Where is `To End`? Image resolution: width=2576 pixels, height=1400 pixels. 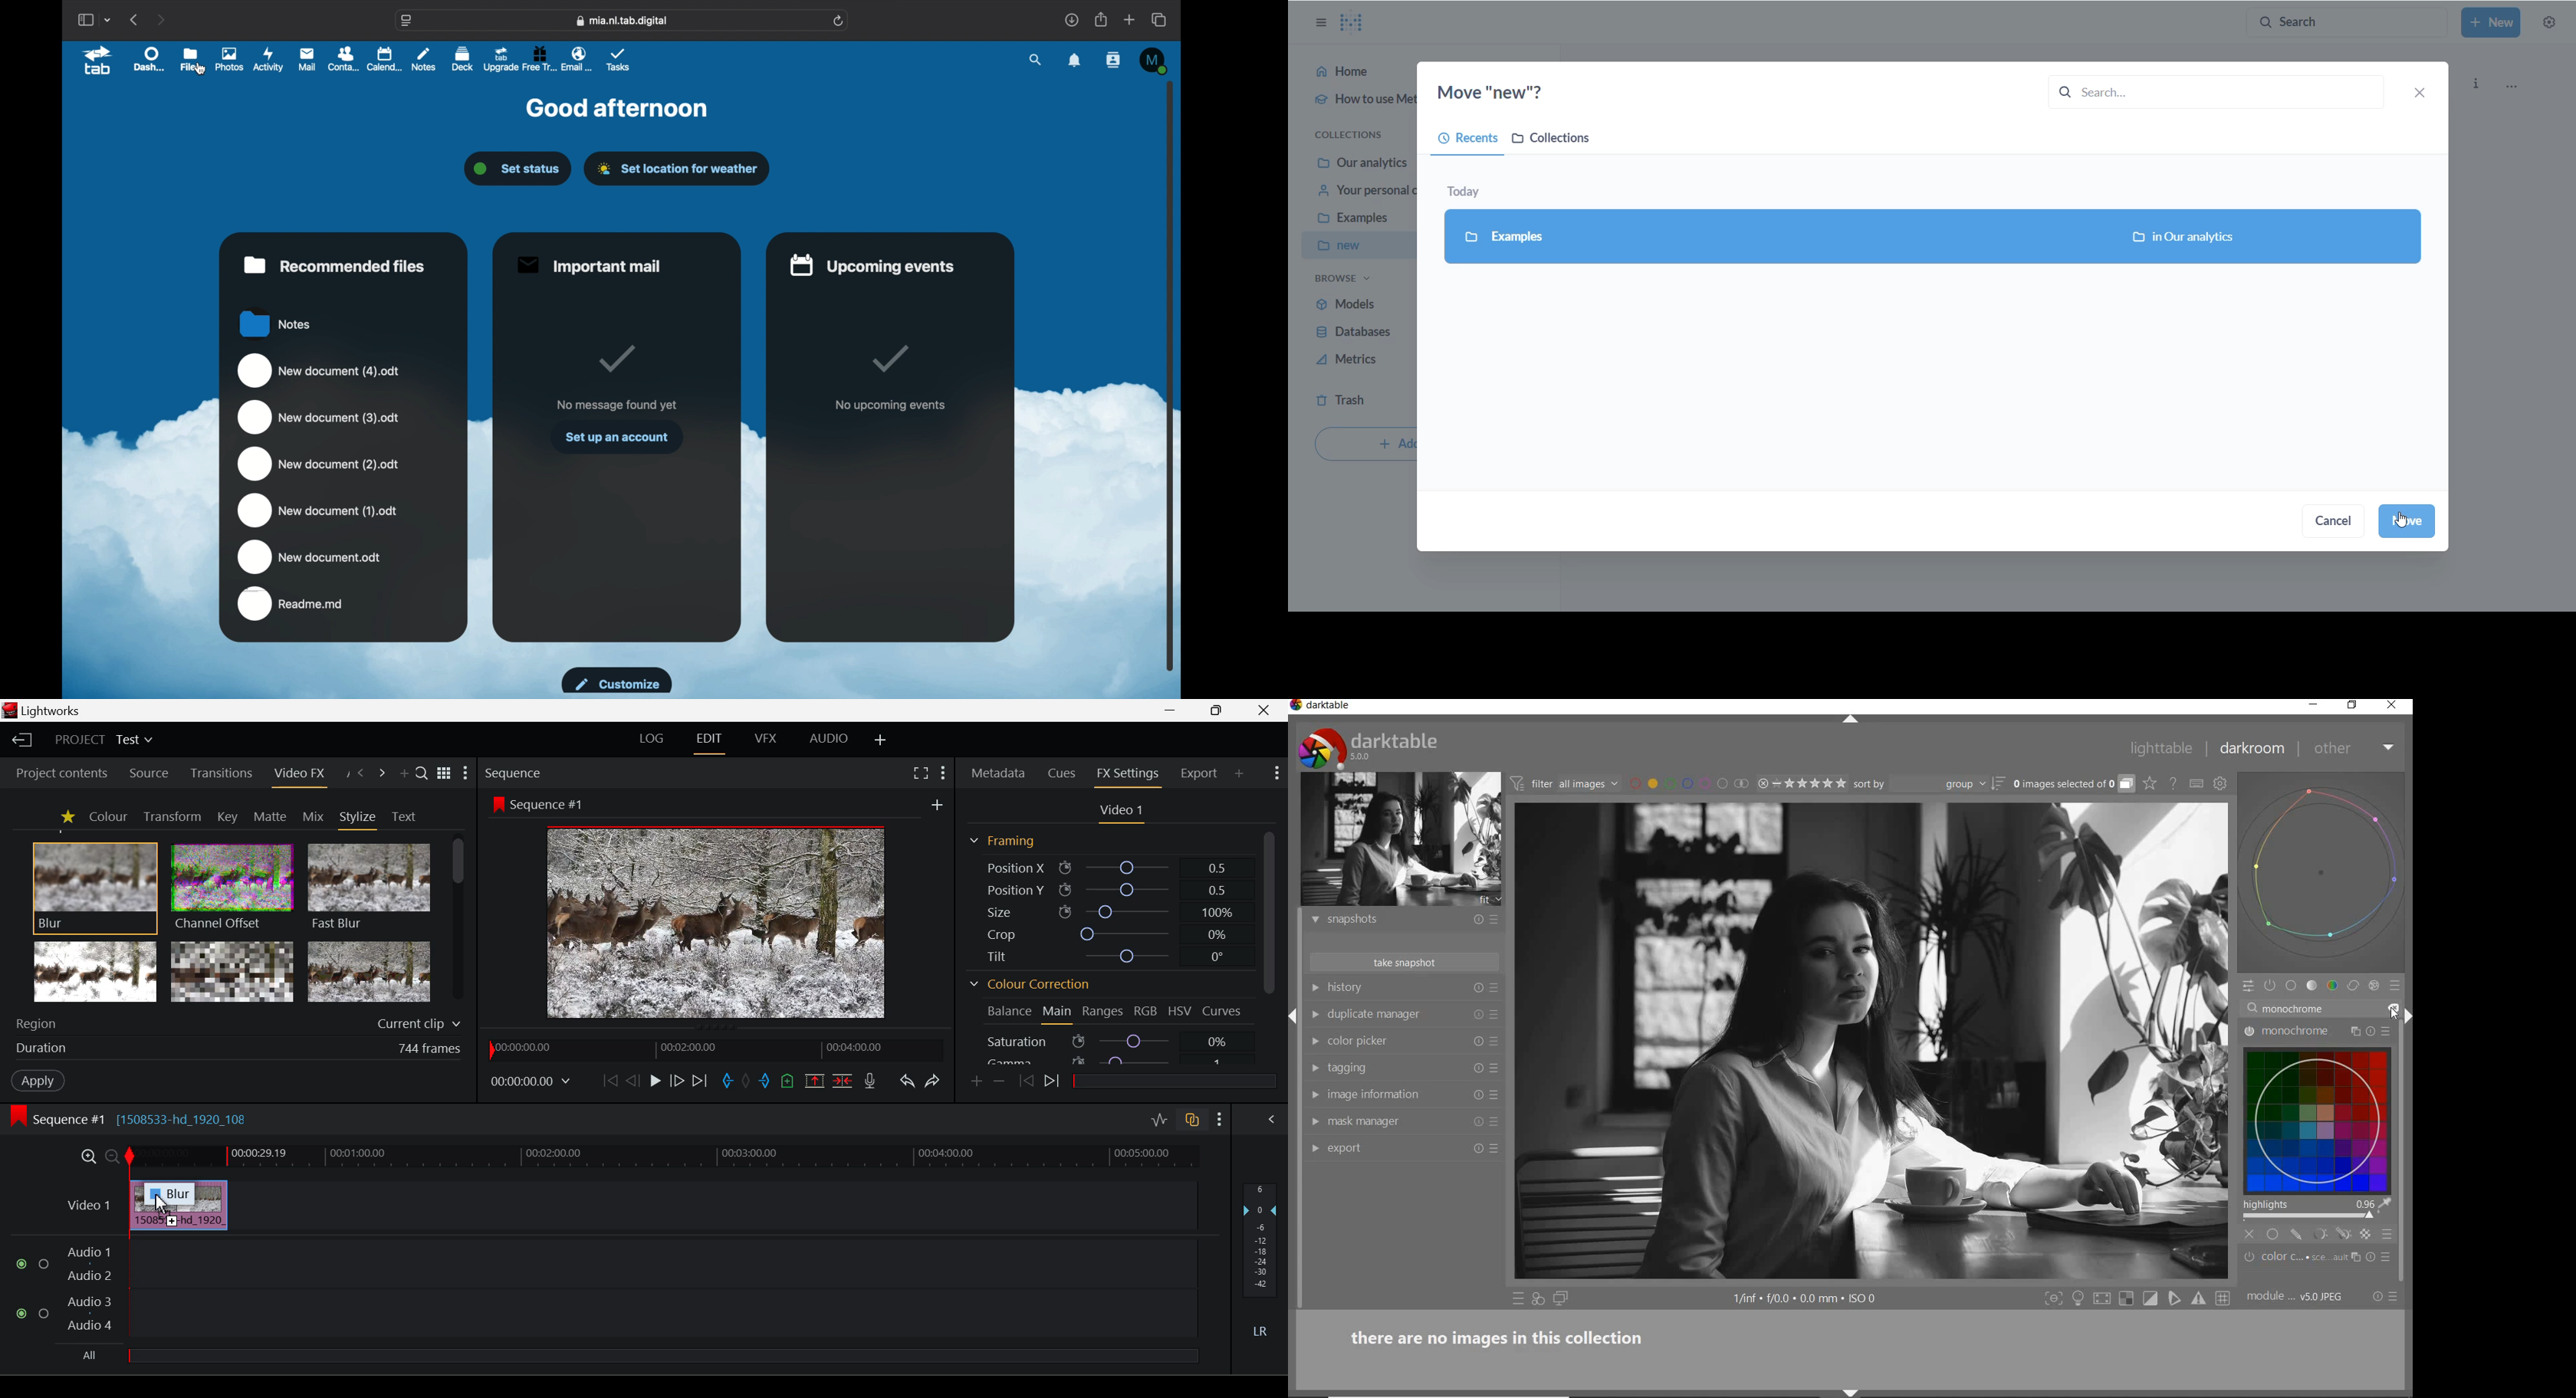 To End is located at coordinates (701, 1079).